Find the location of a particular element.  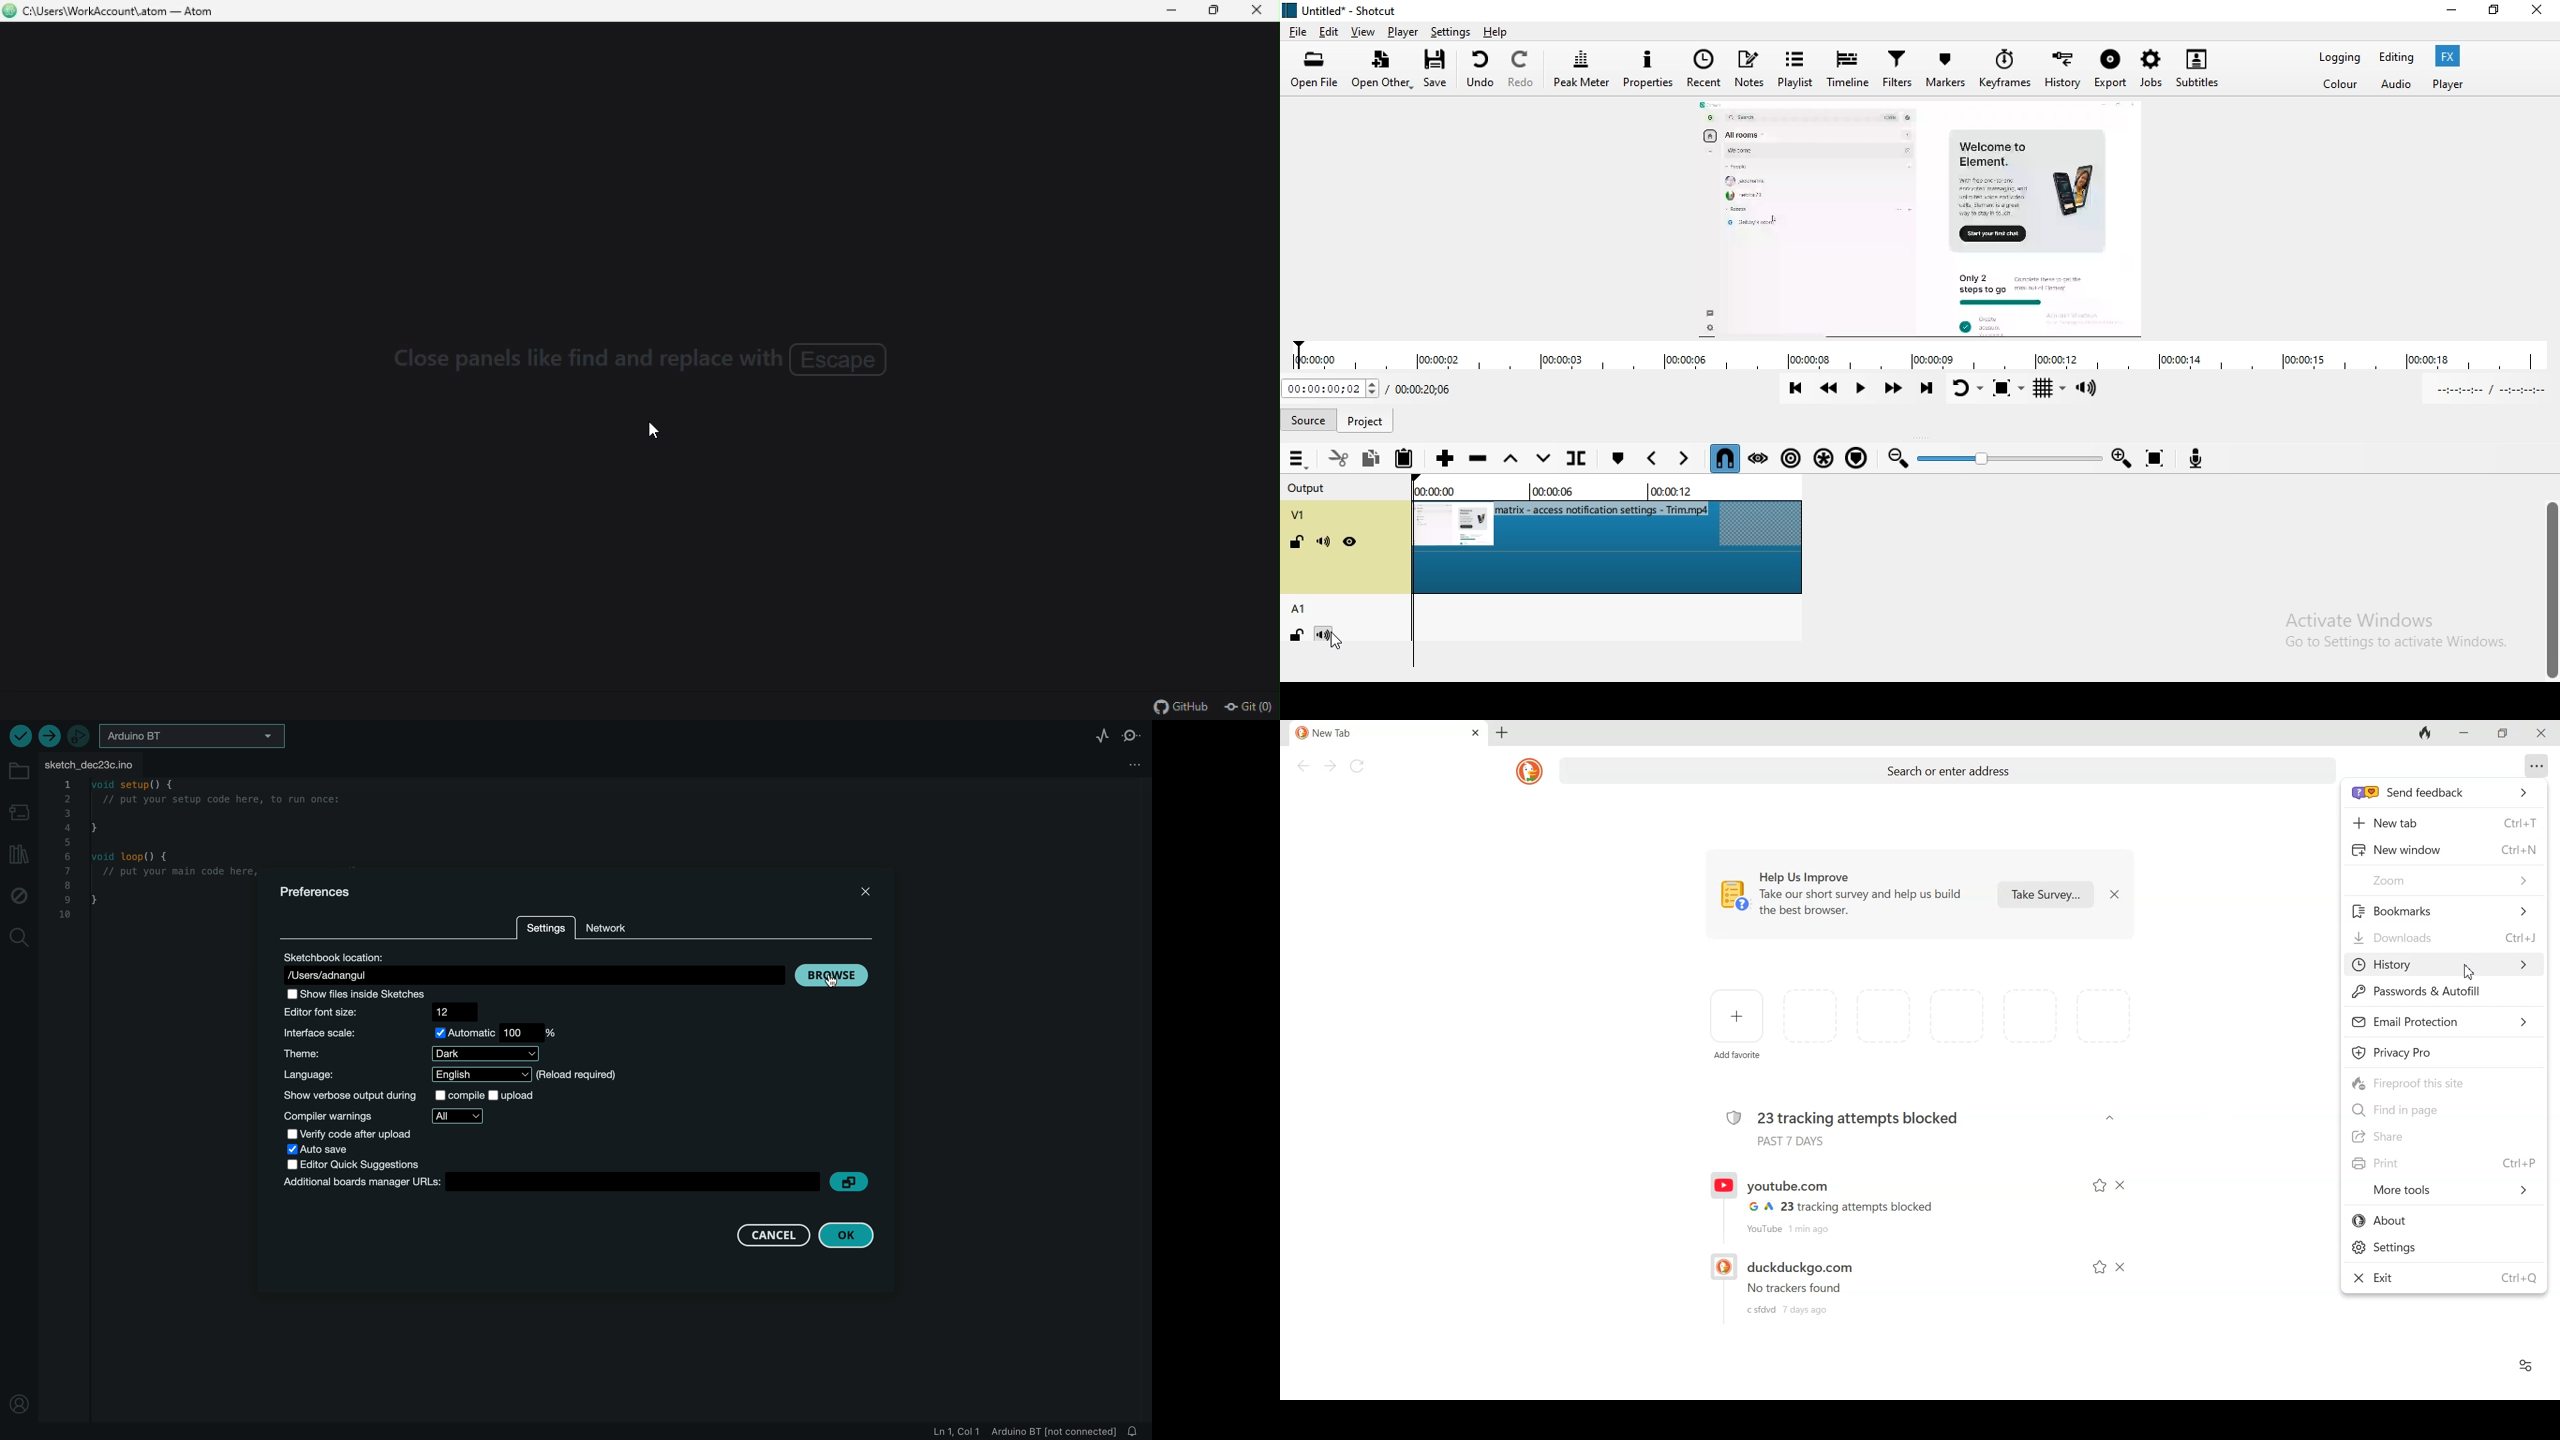

Copy is located at coordinates (1372, 455).